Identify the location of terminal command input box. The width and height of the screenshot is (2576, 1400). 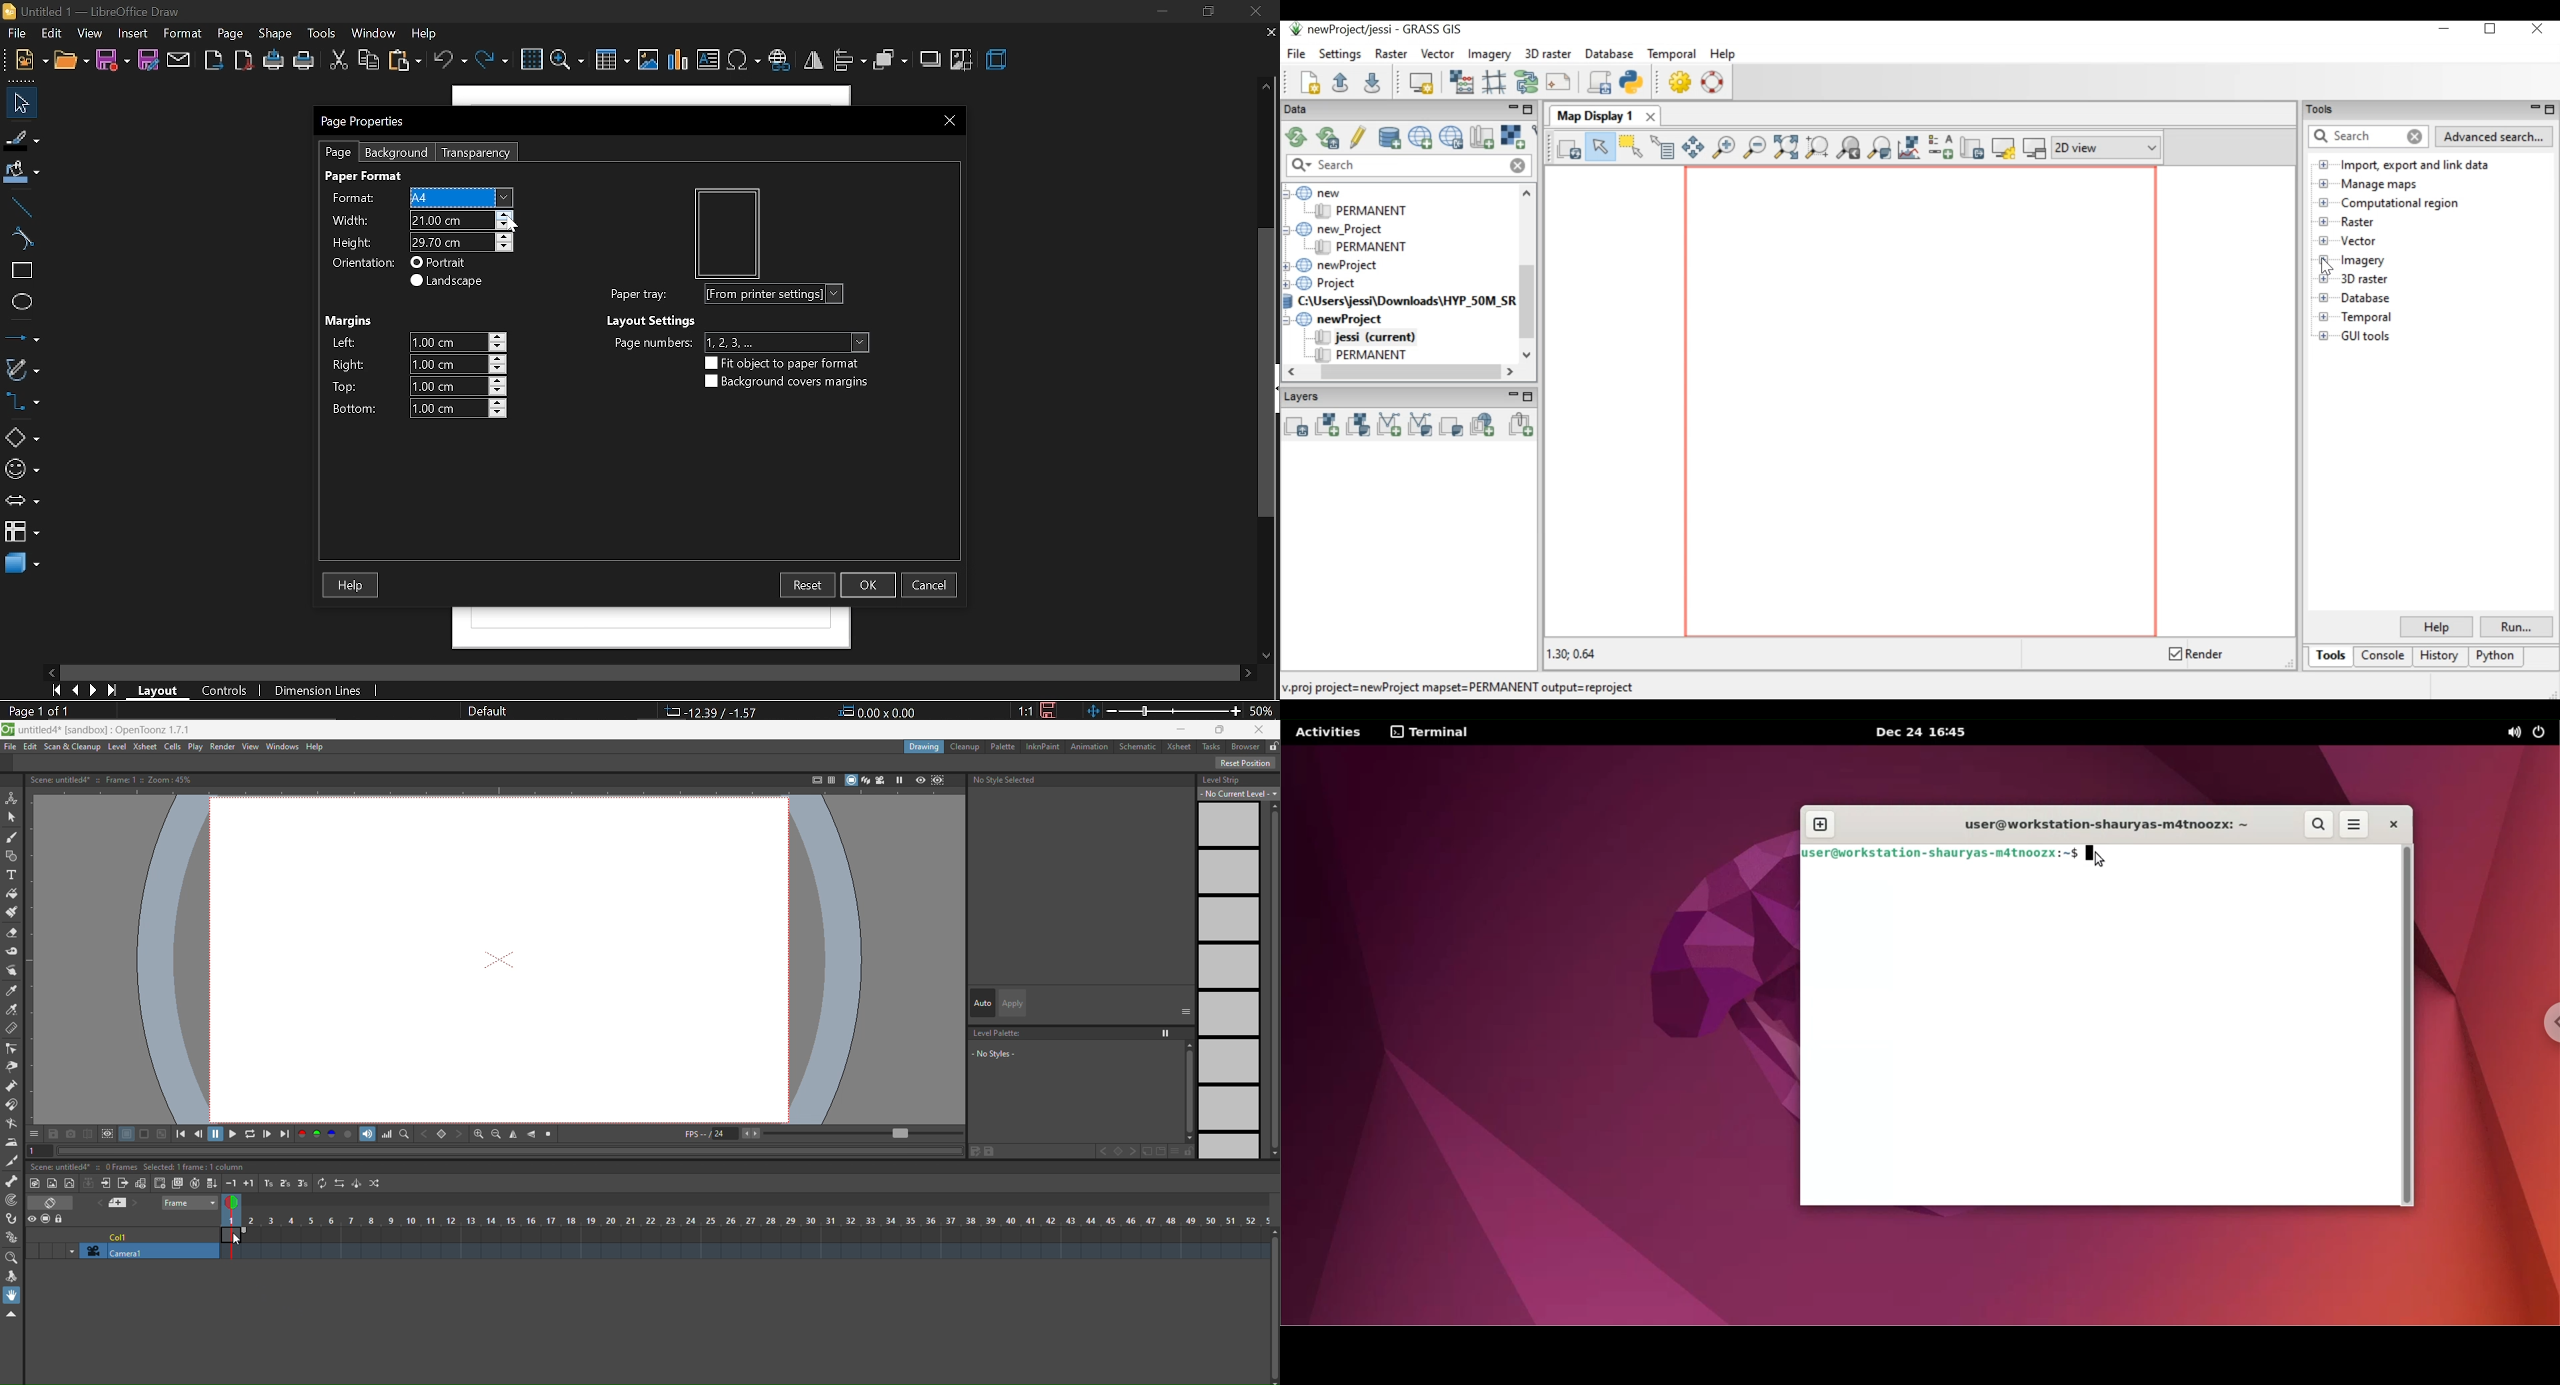
(2266, 853).